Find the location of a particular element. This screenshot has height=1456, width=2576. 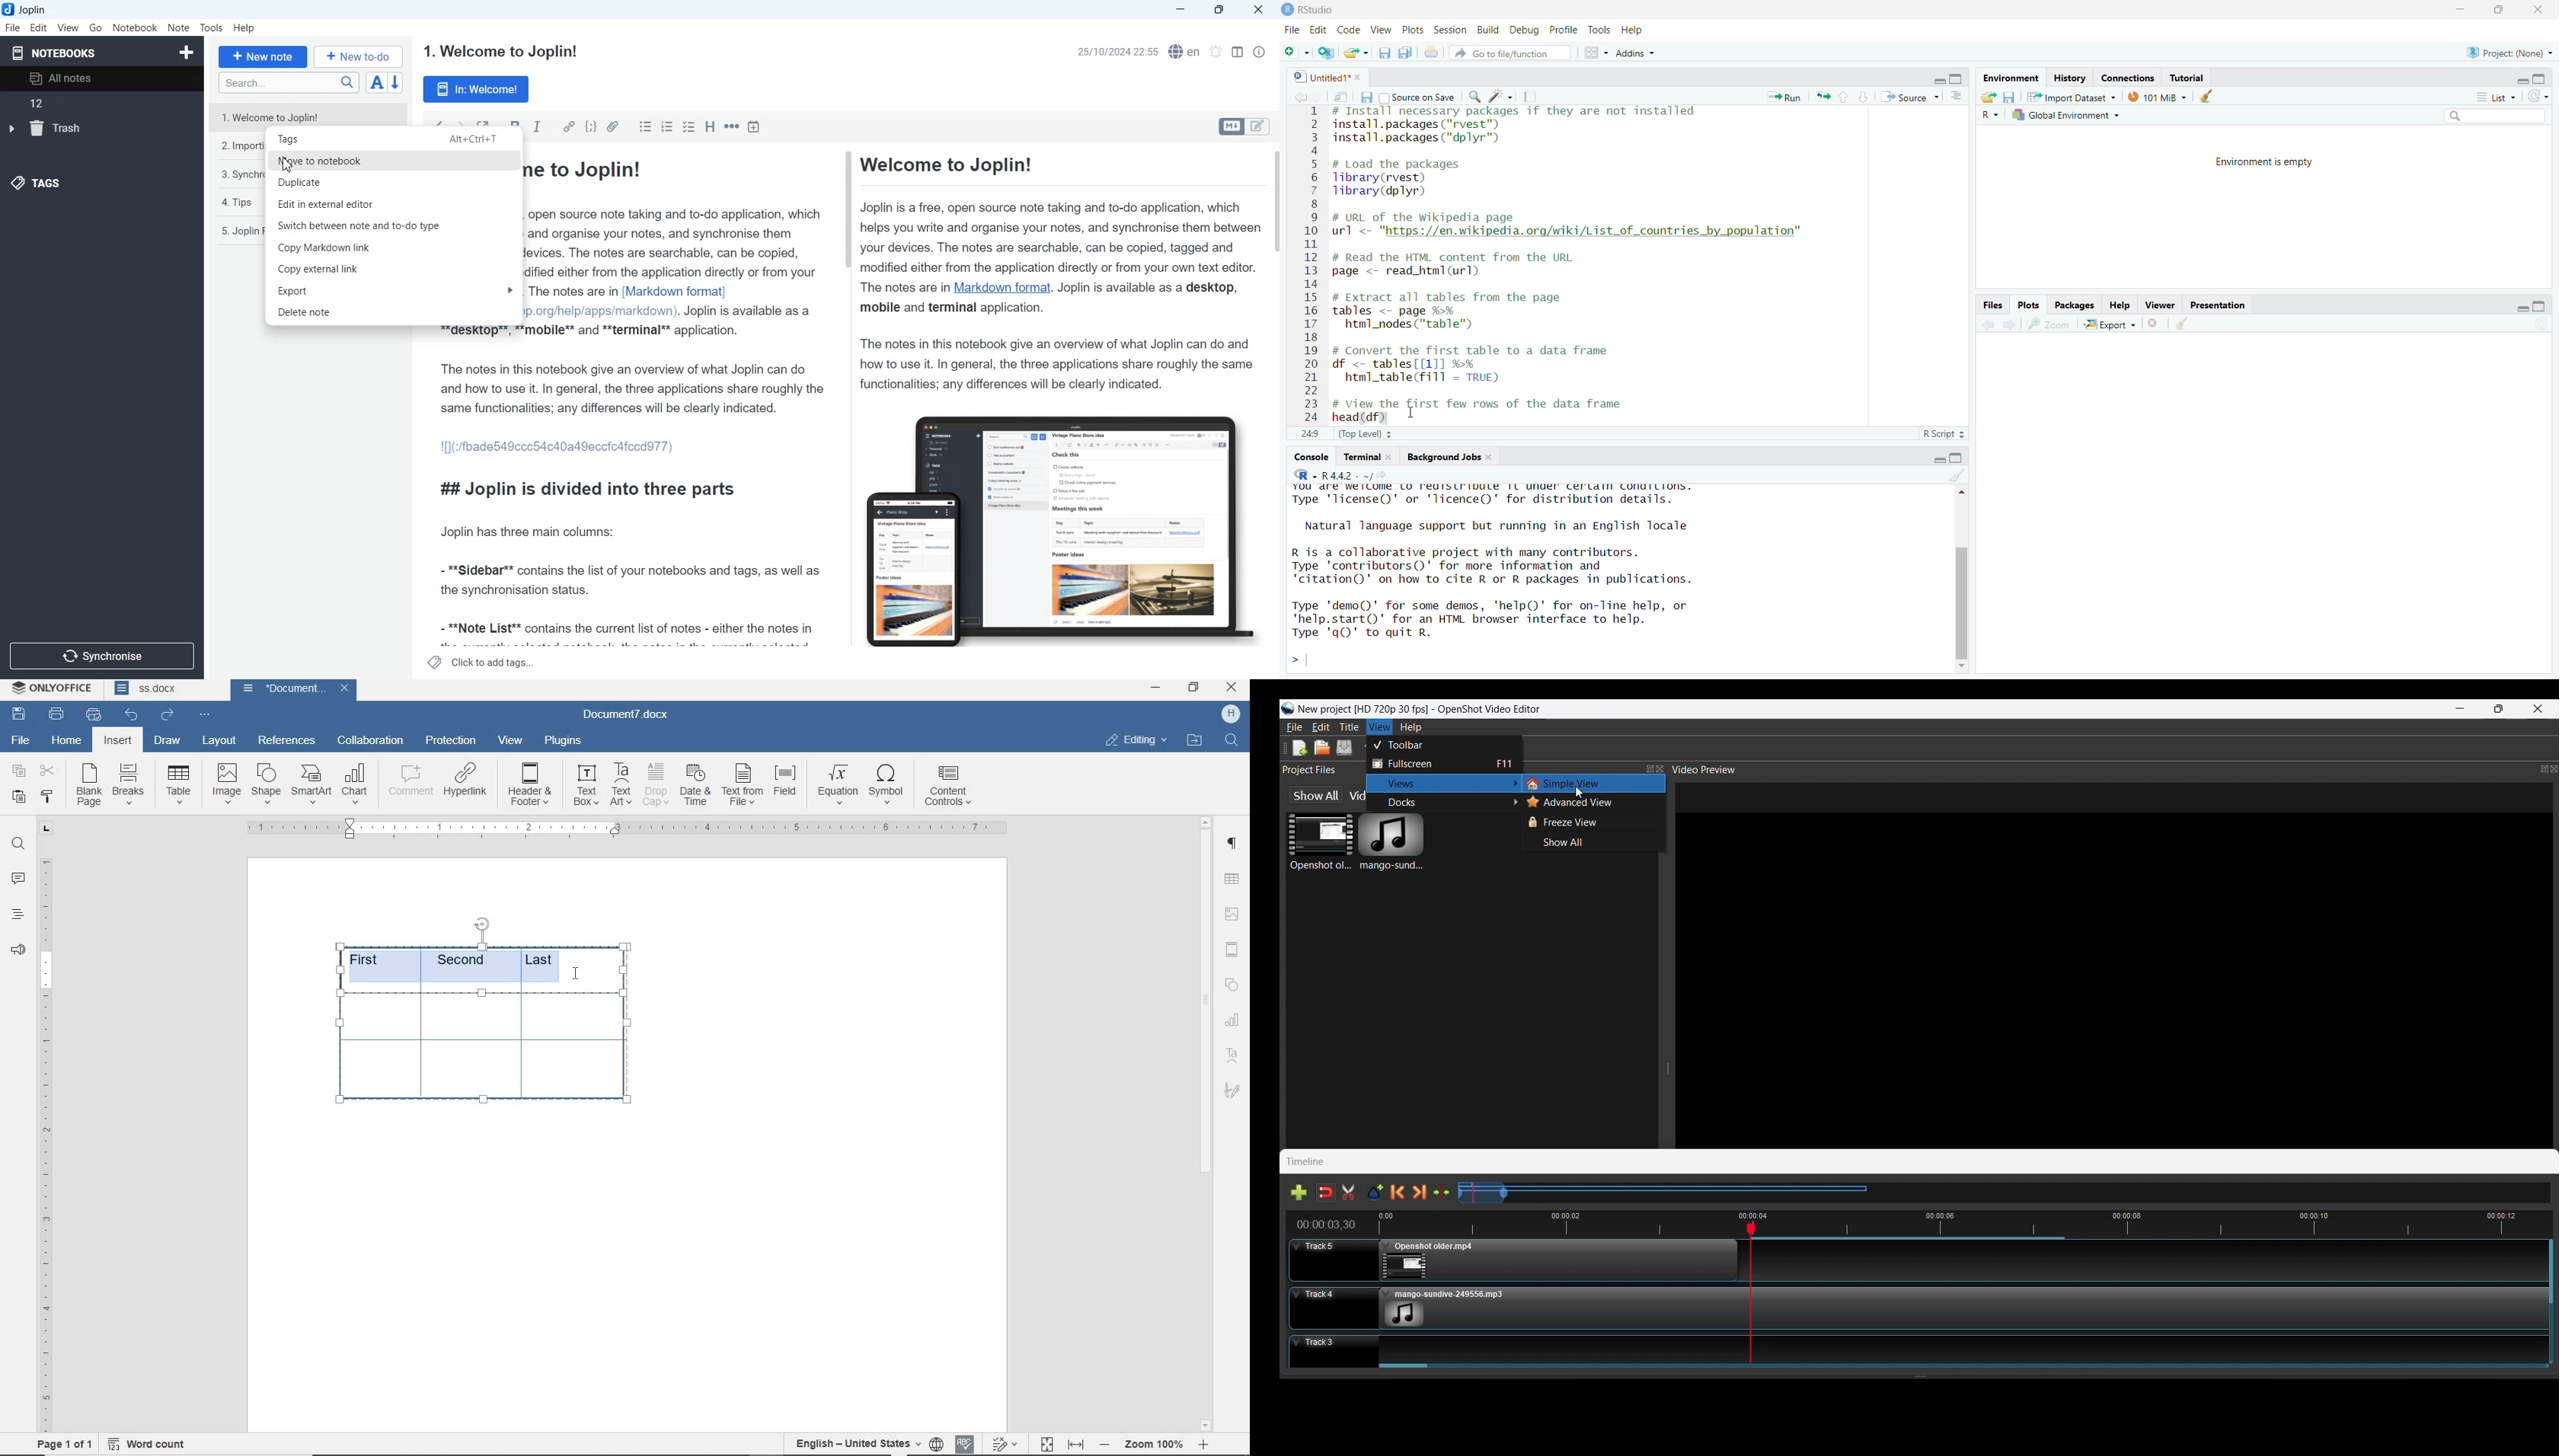

collaboration is located at coordinates (372, 741).